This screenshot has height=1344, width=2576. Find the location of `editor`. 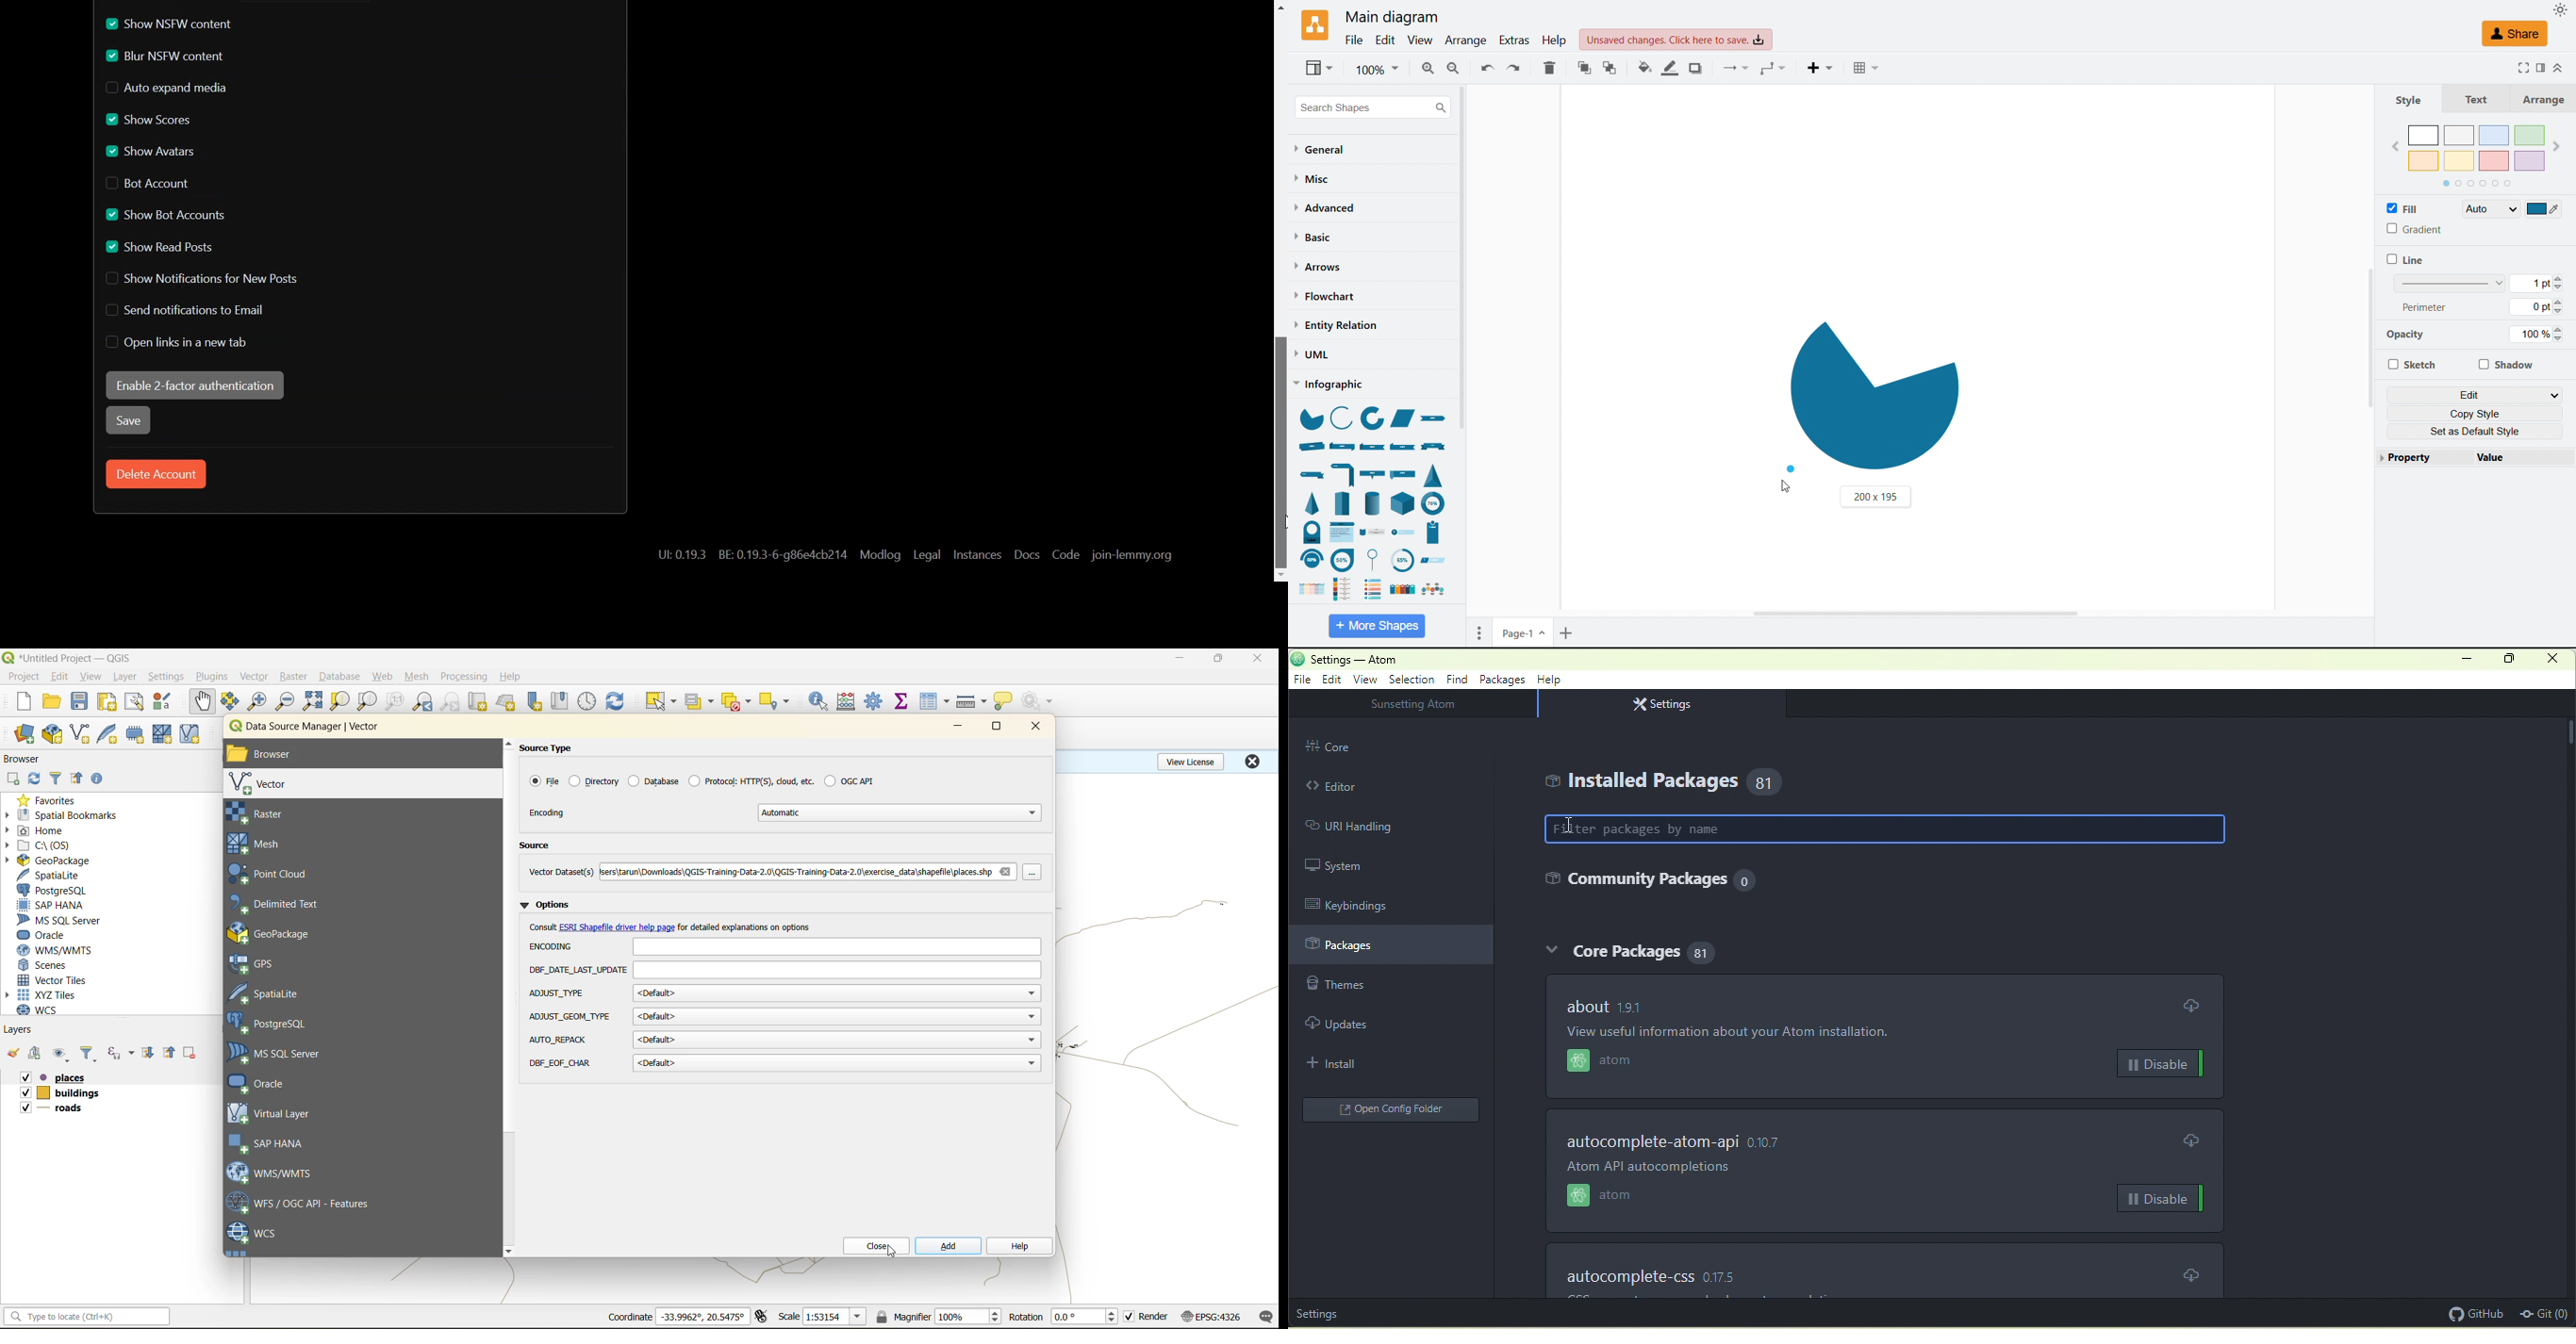

editor is located at coordinates (1362, 786).